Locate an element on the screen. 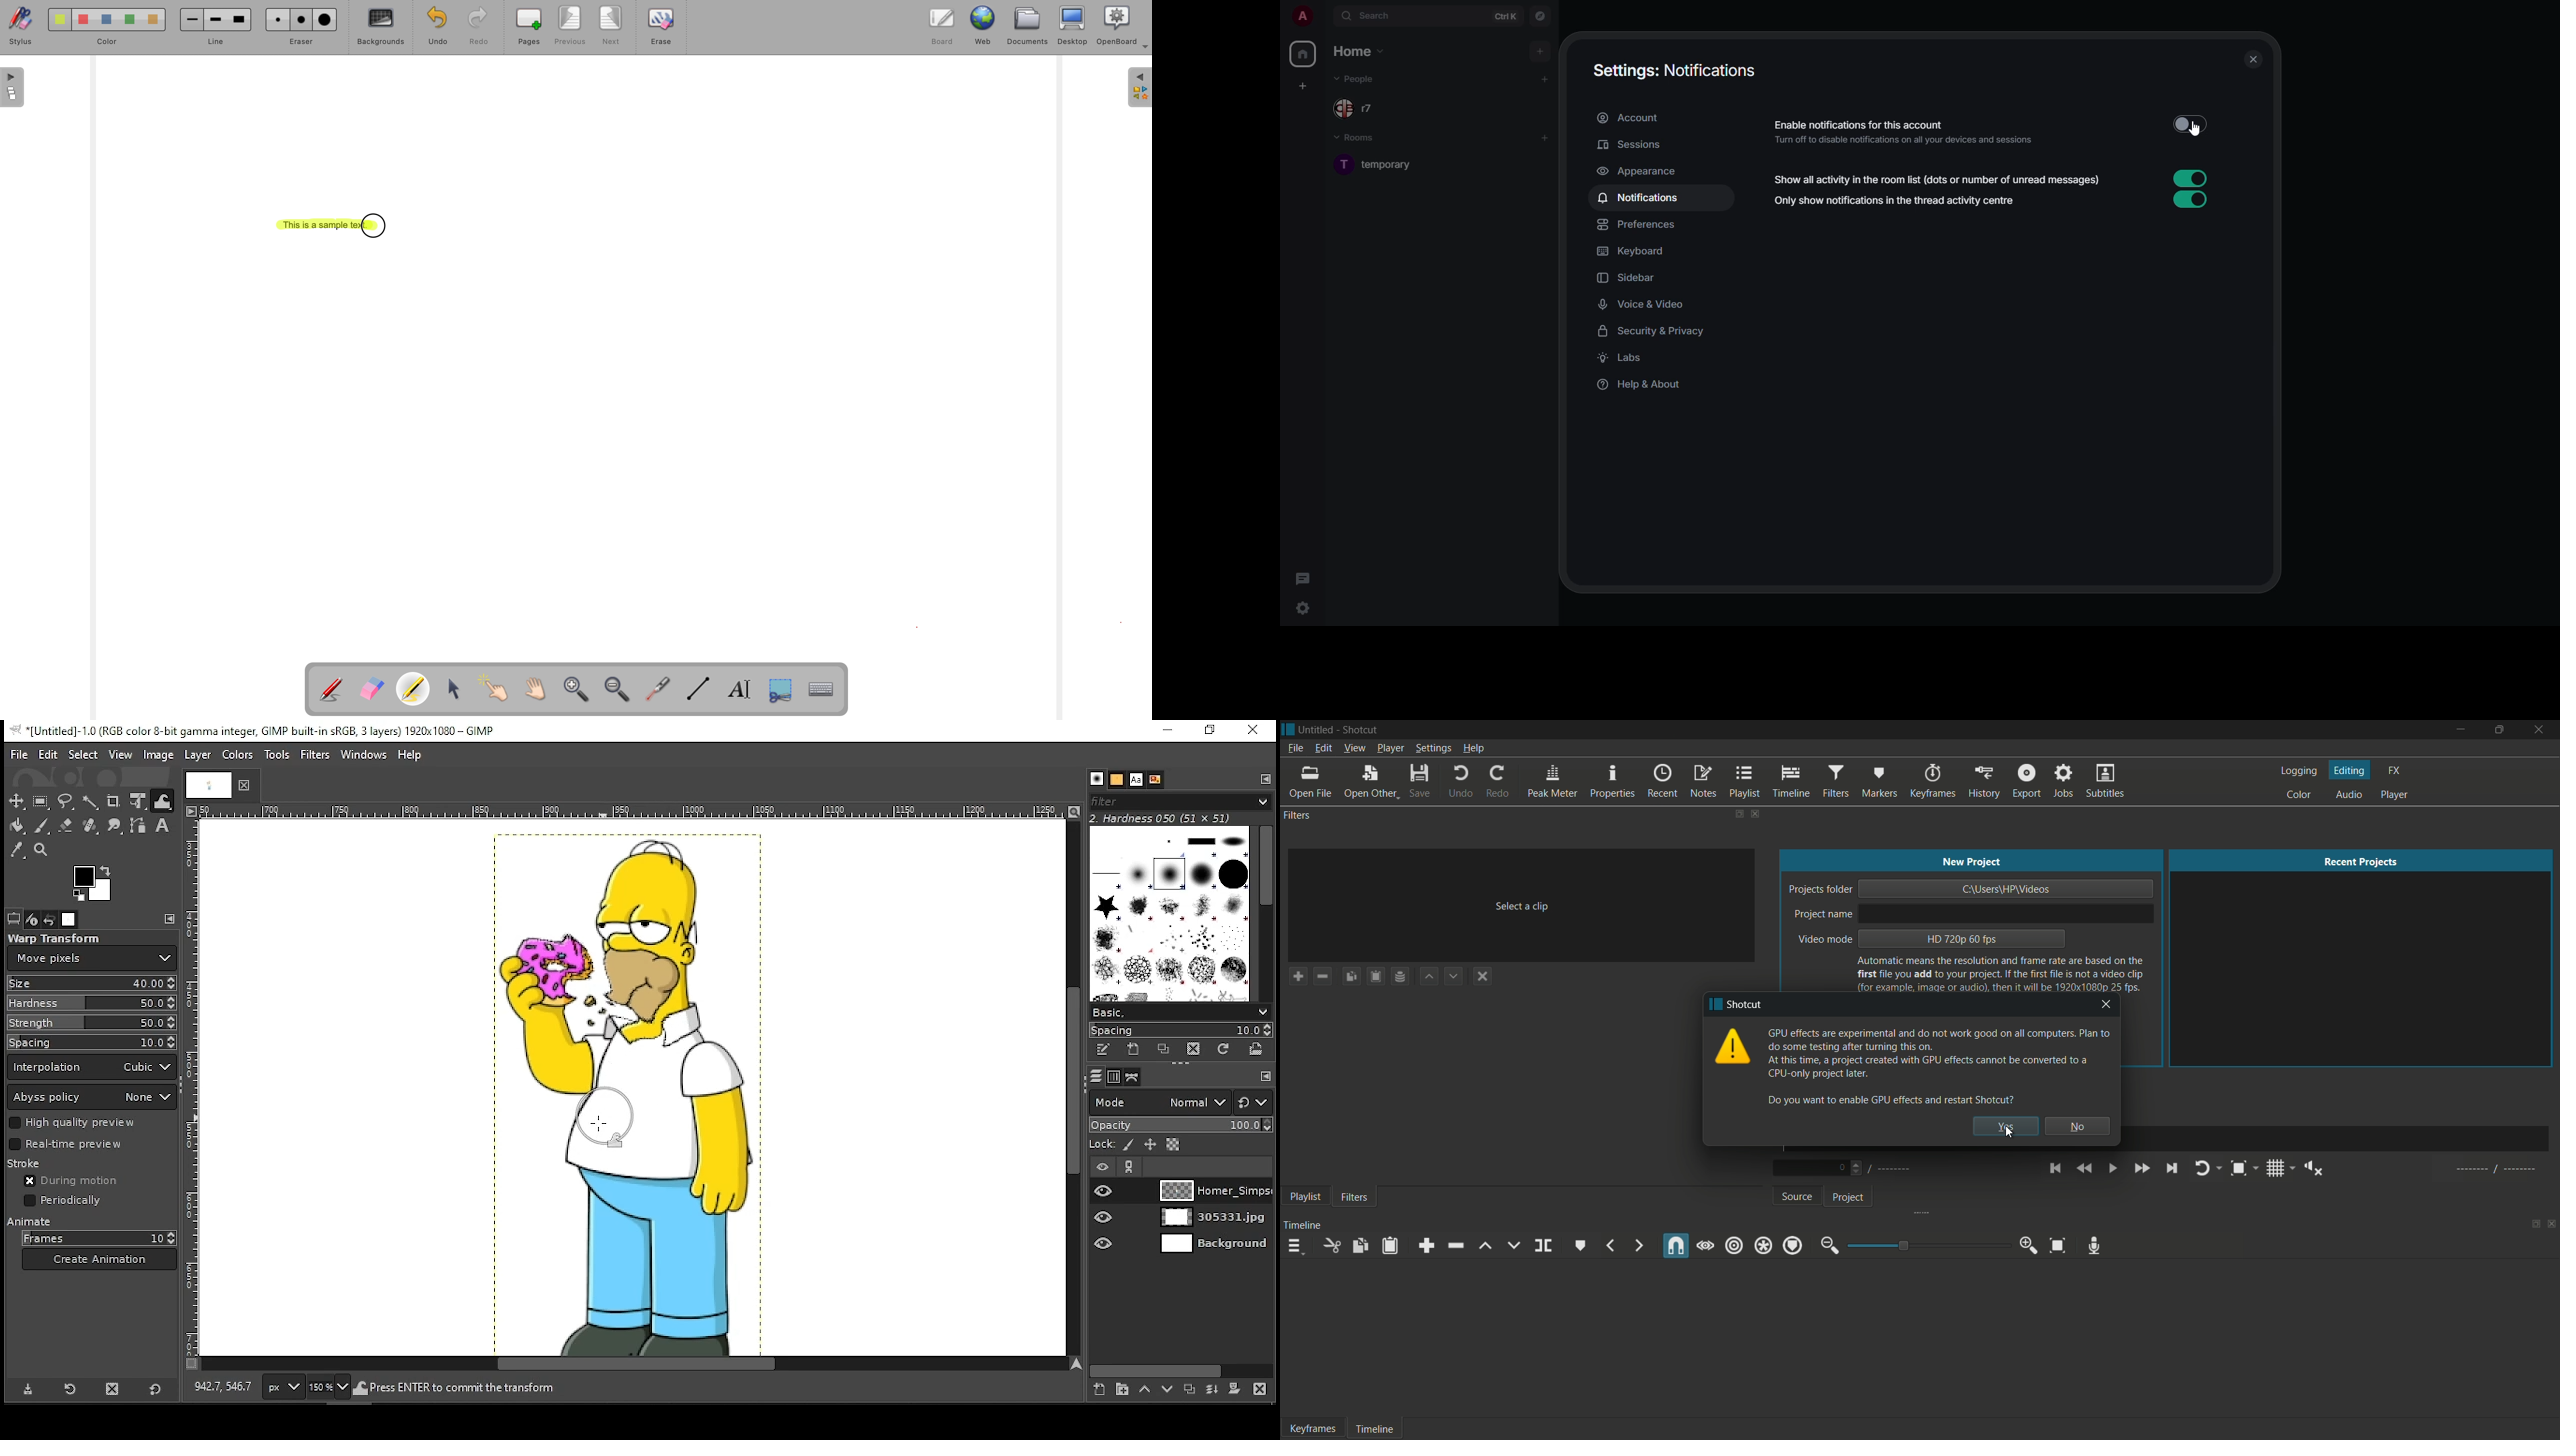  next marker is located at coordinates (1637, 1245).